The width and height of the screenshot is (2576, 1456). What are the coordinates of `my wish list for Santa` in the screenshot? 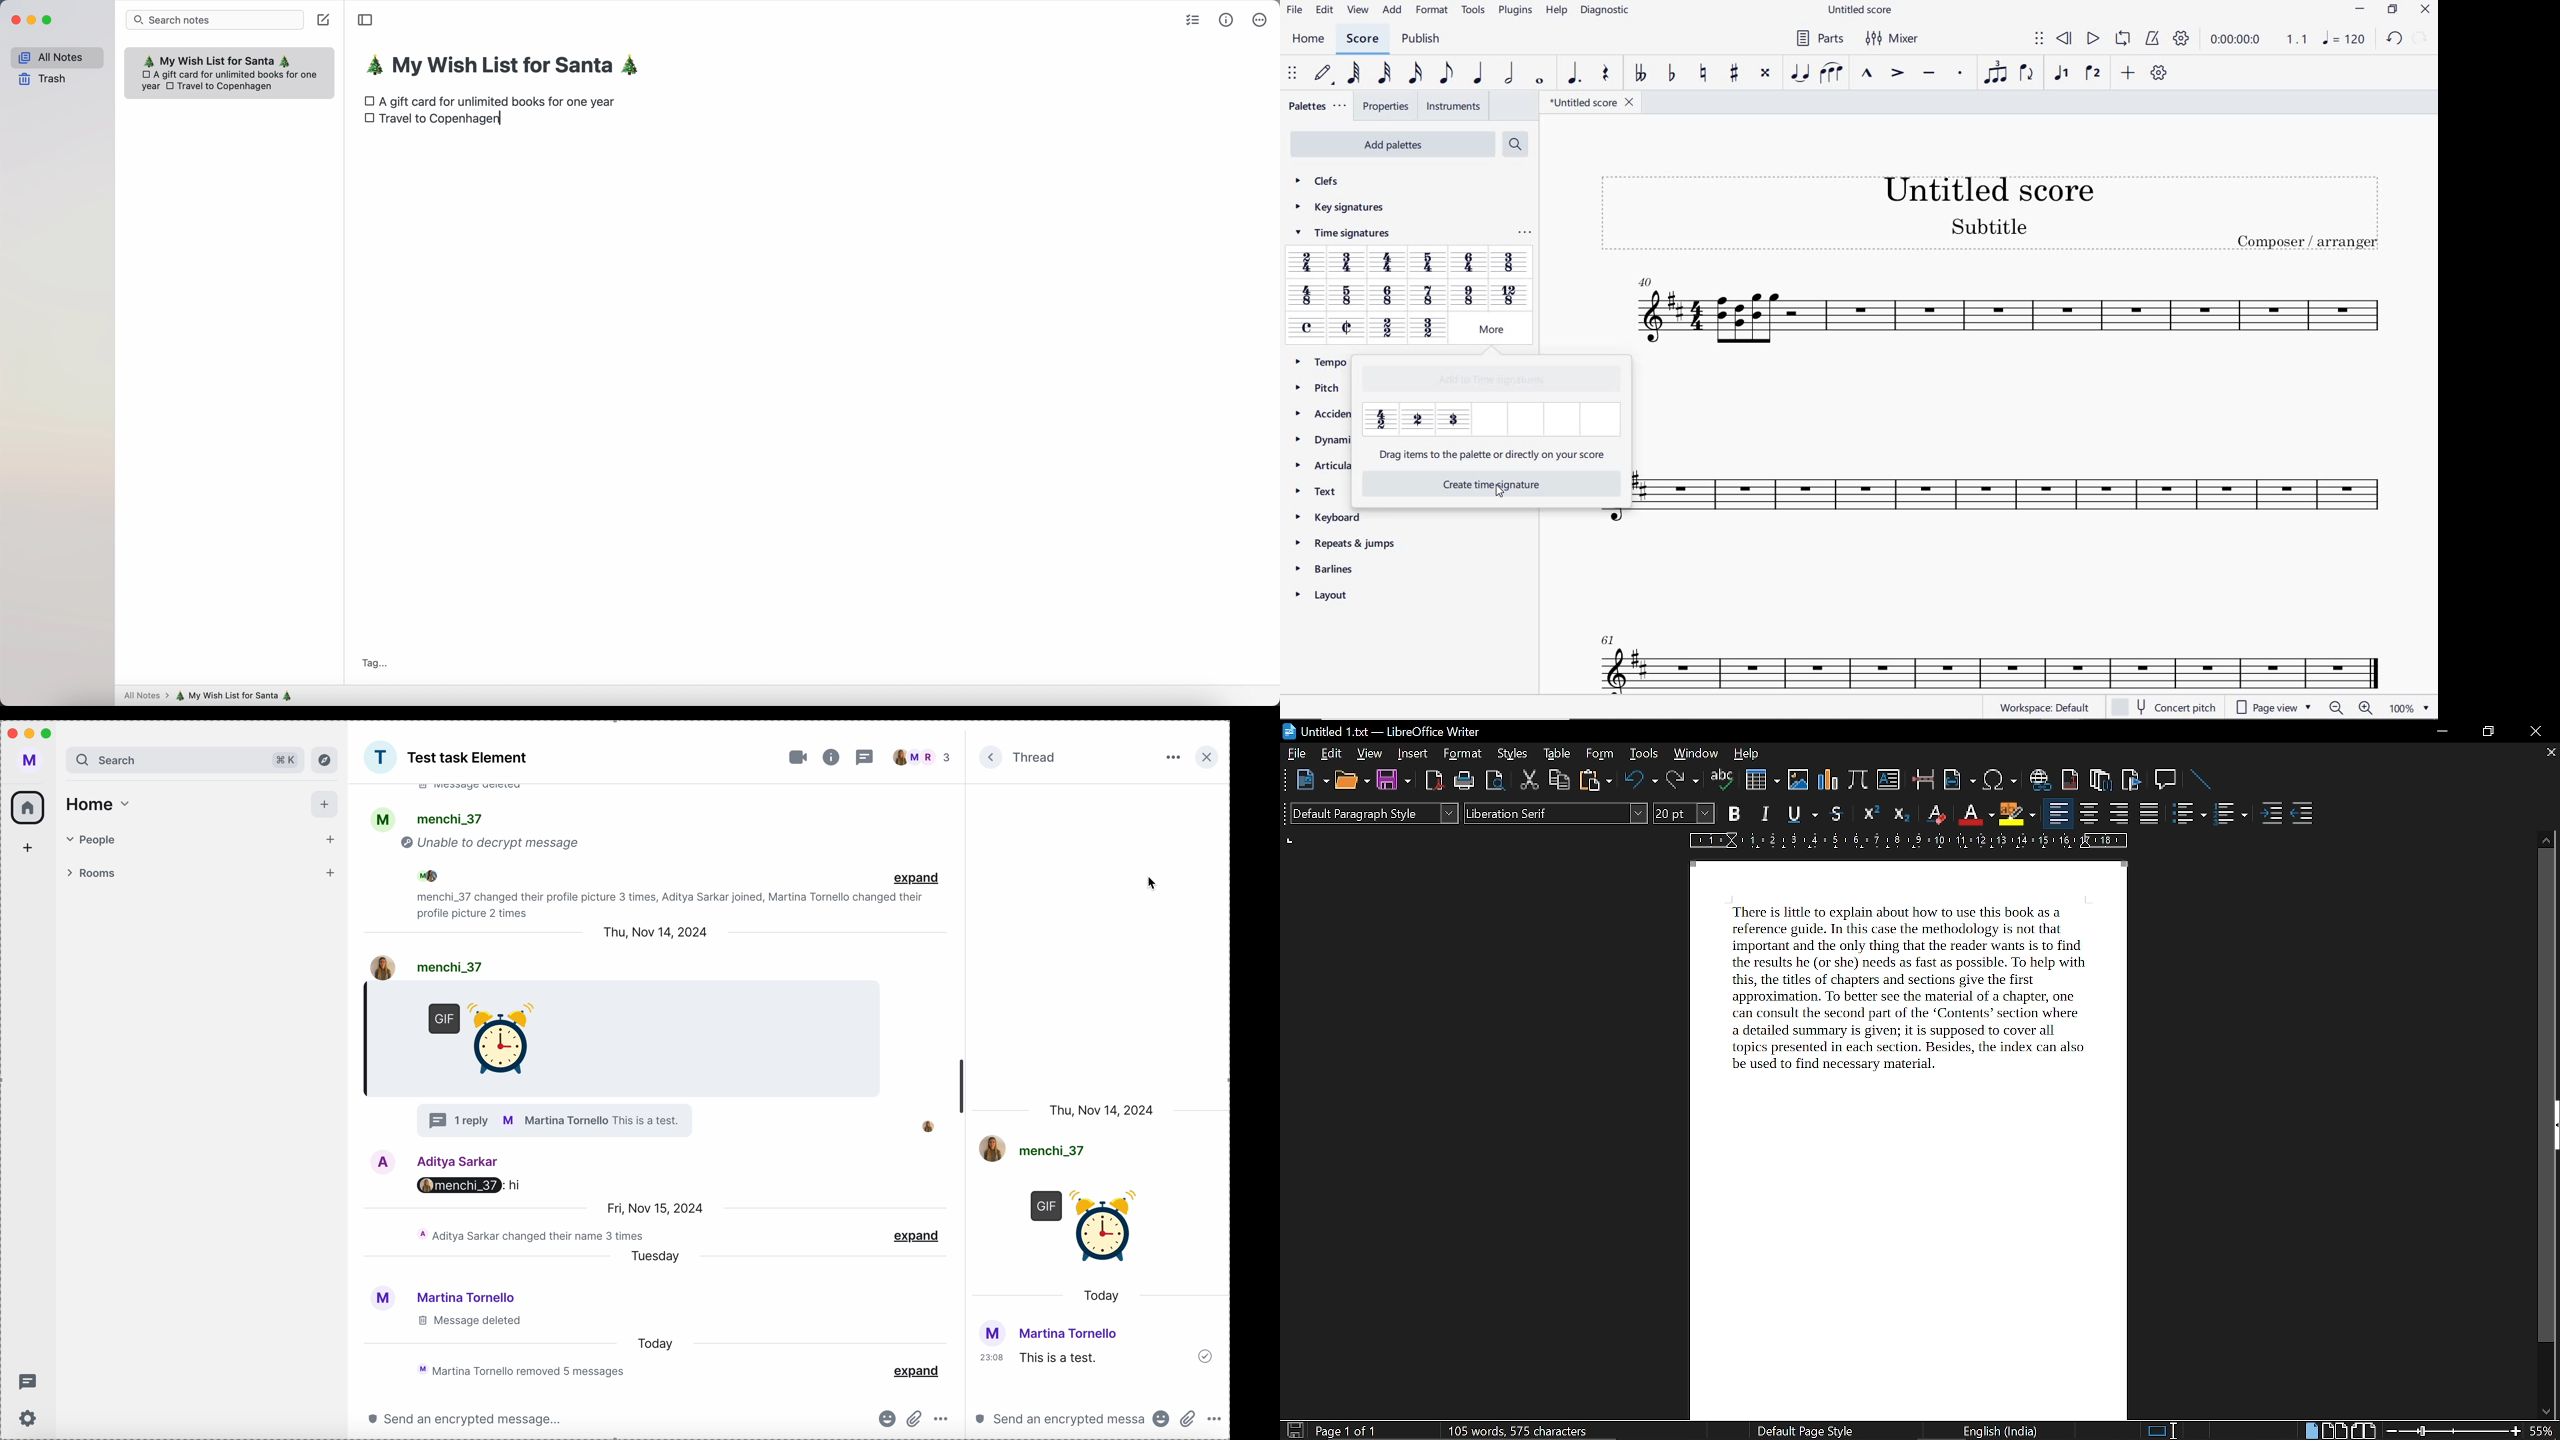 It's located at (508, 67).